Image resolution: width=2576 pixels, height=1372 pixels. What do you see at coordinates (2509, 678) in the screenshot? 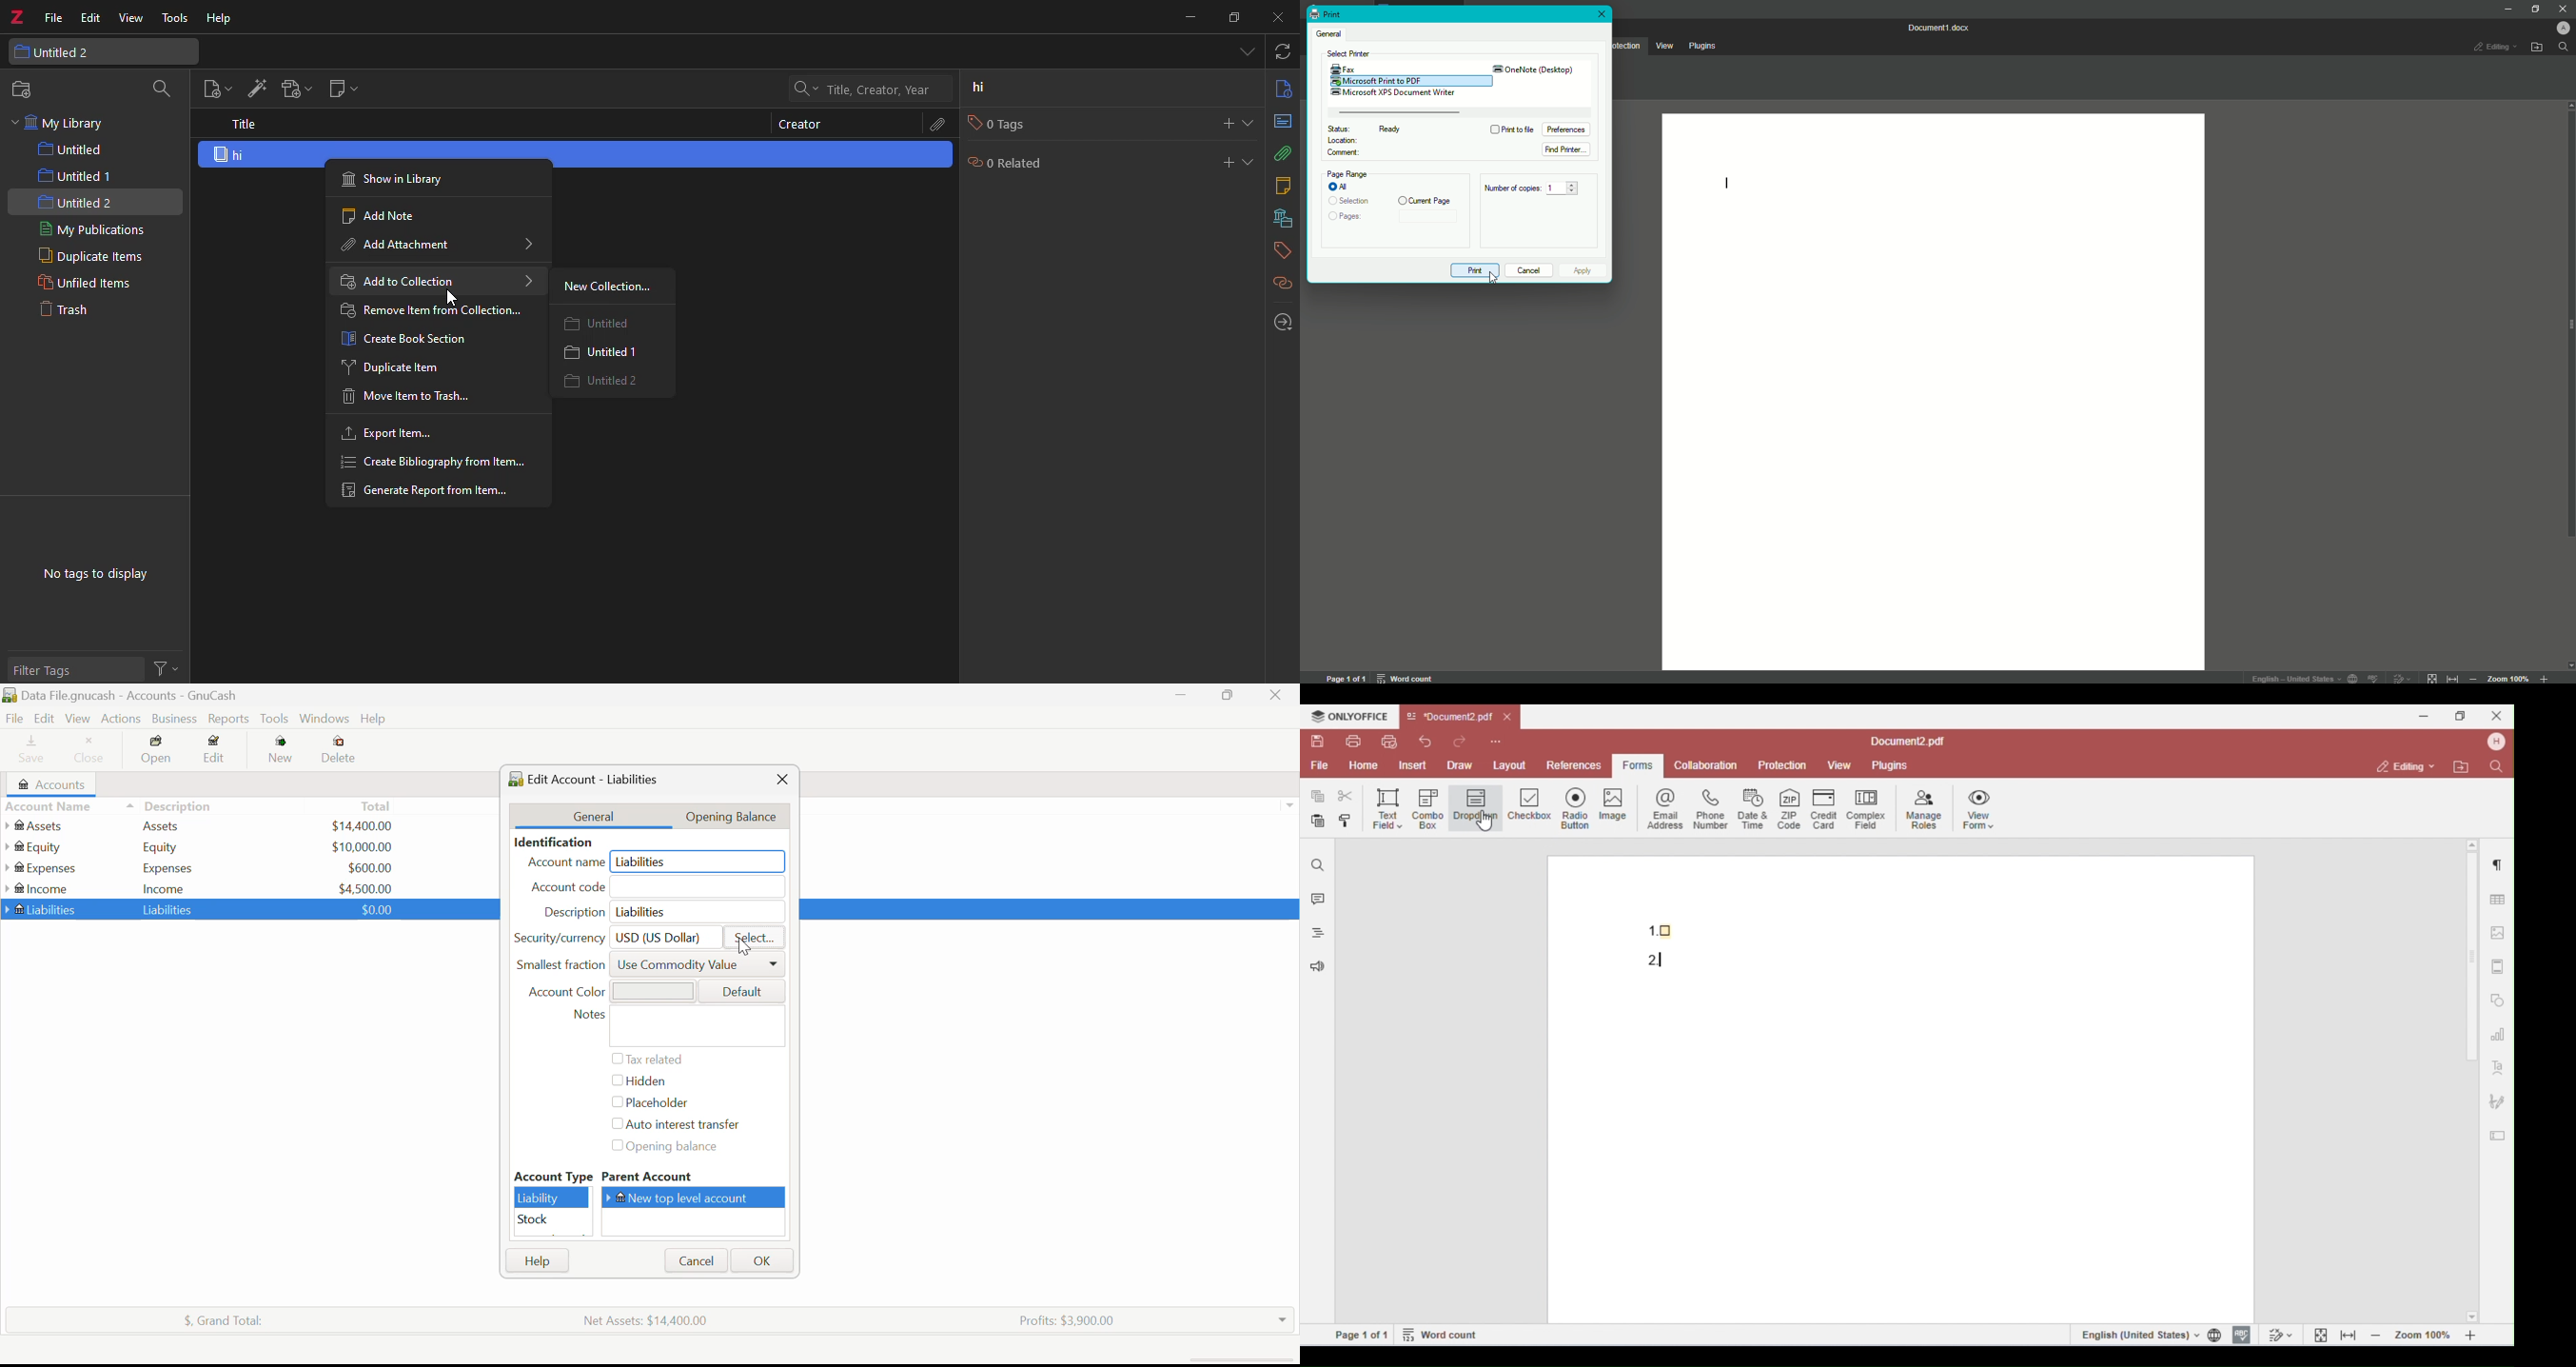
I see `zoom` at bounding box center [2509, 678].